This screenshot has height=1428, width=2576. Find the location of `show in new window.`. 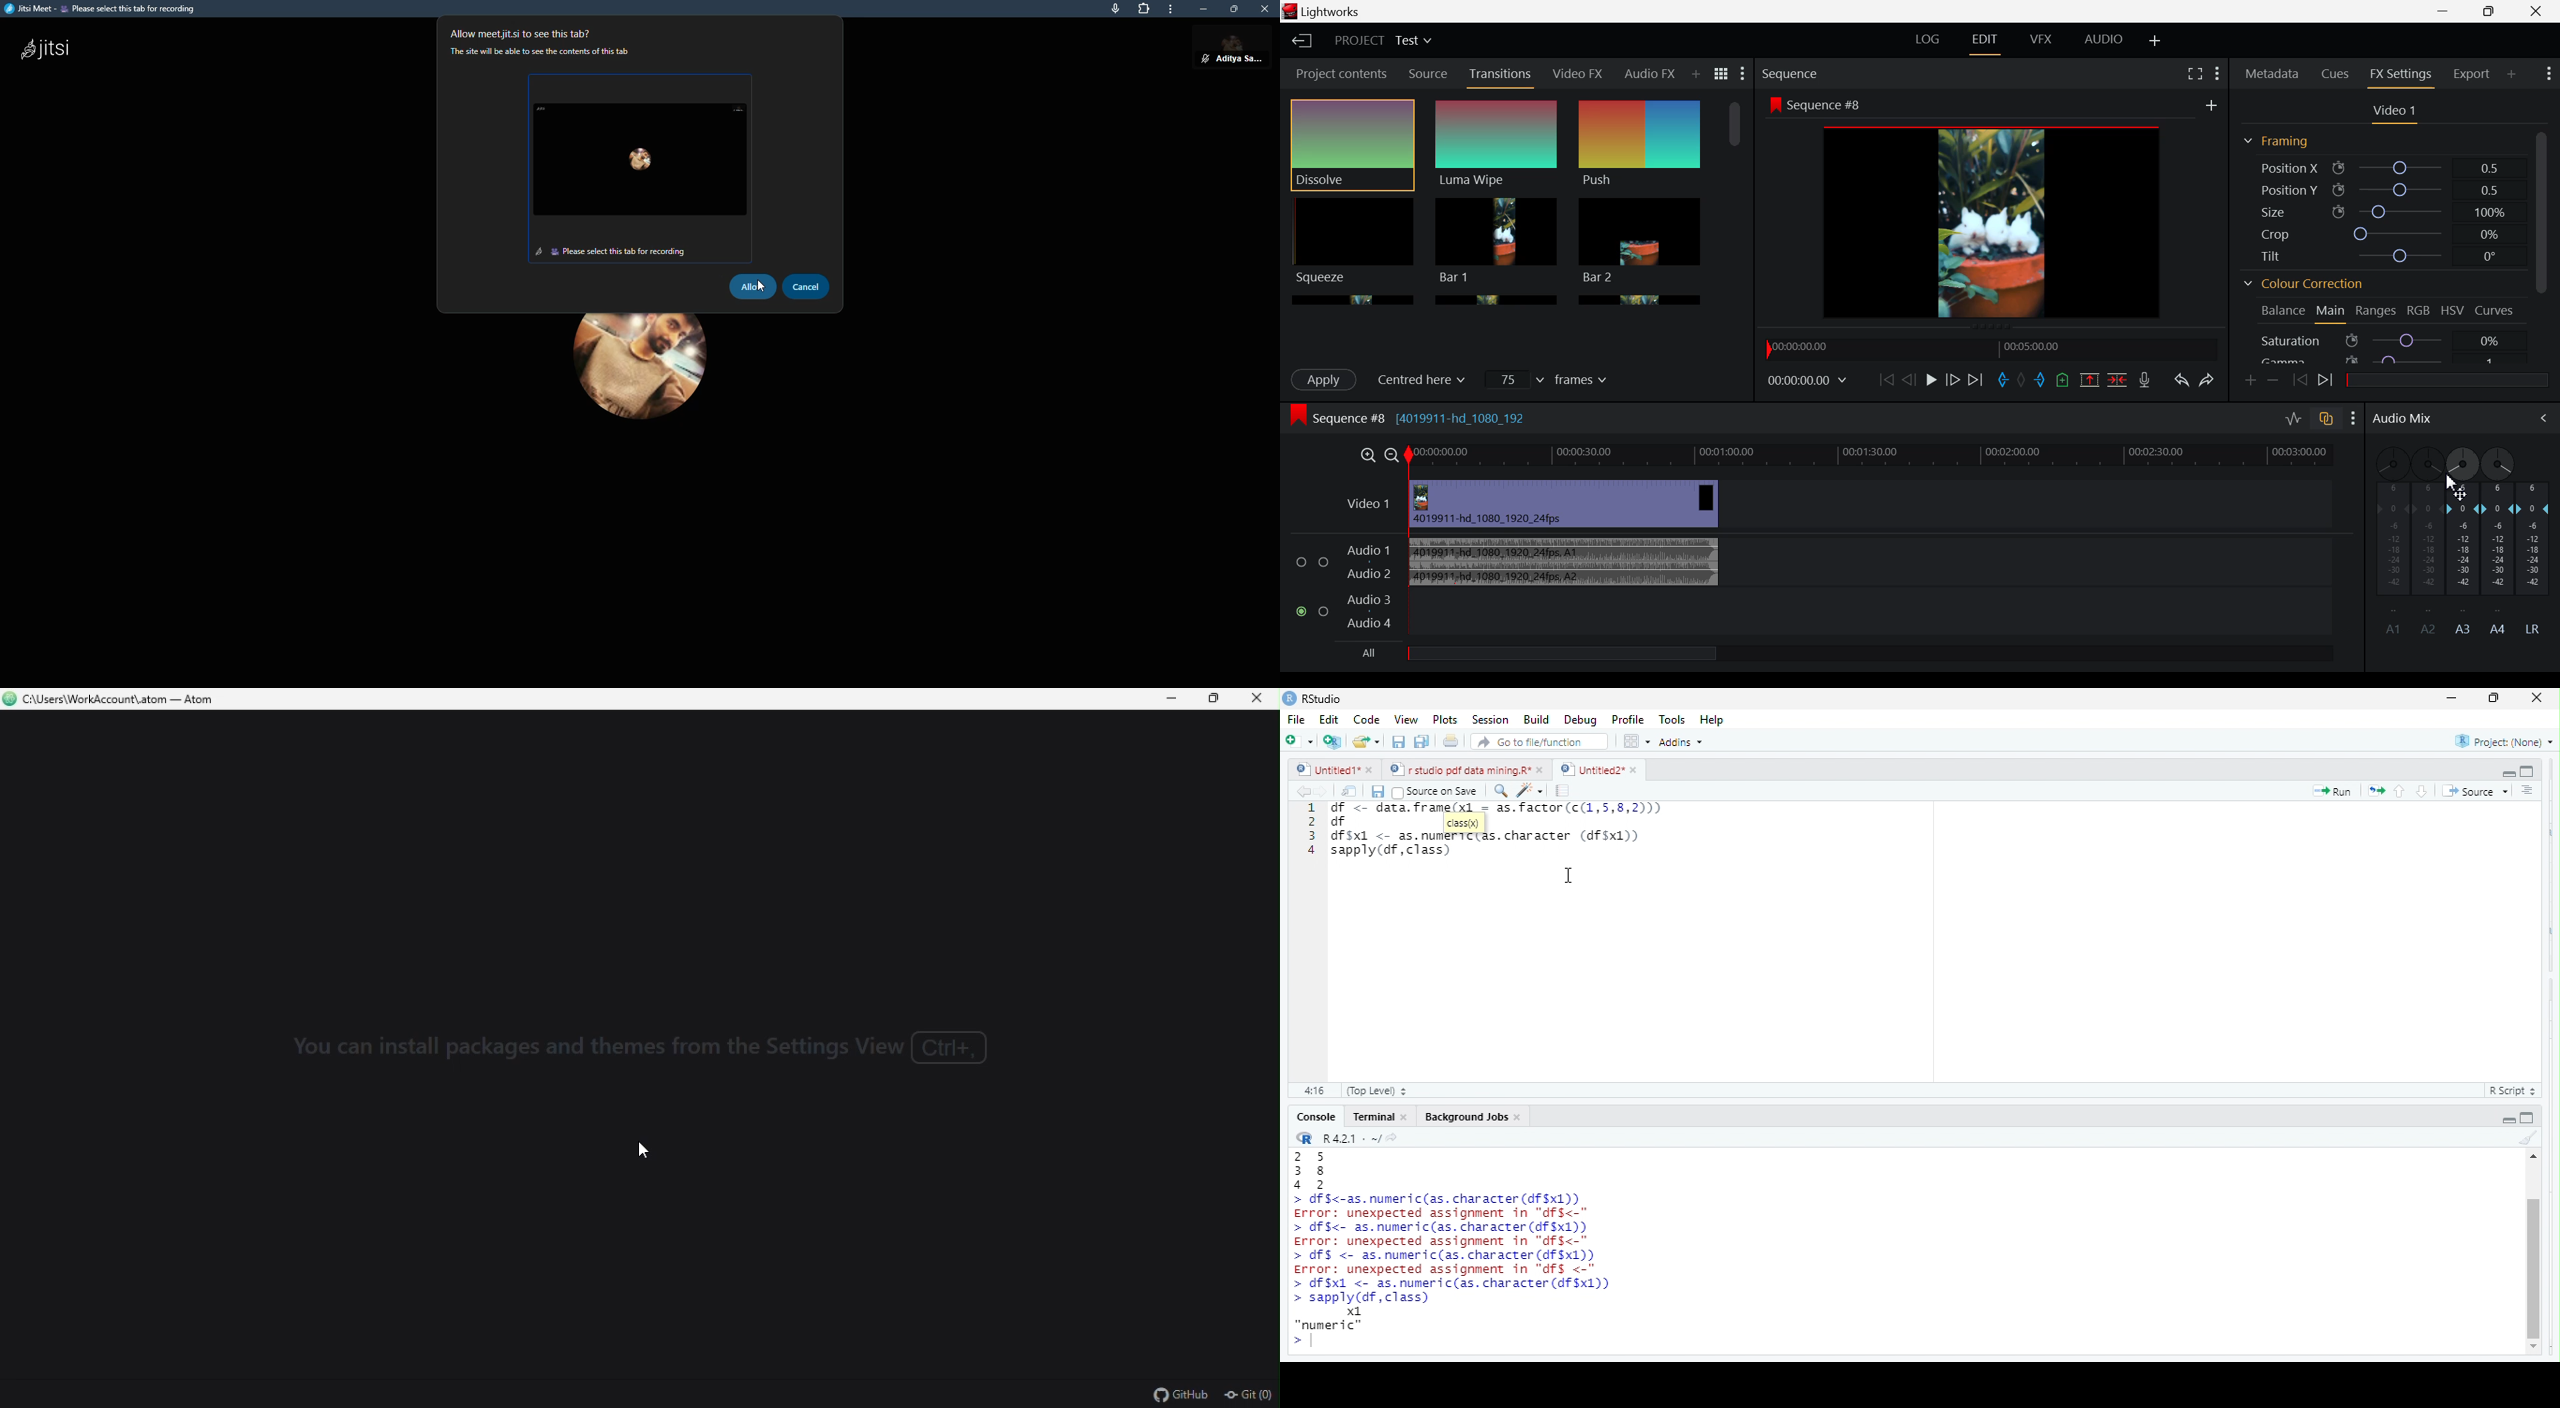

show in new window. is located at coordinates (1351, 792).